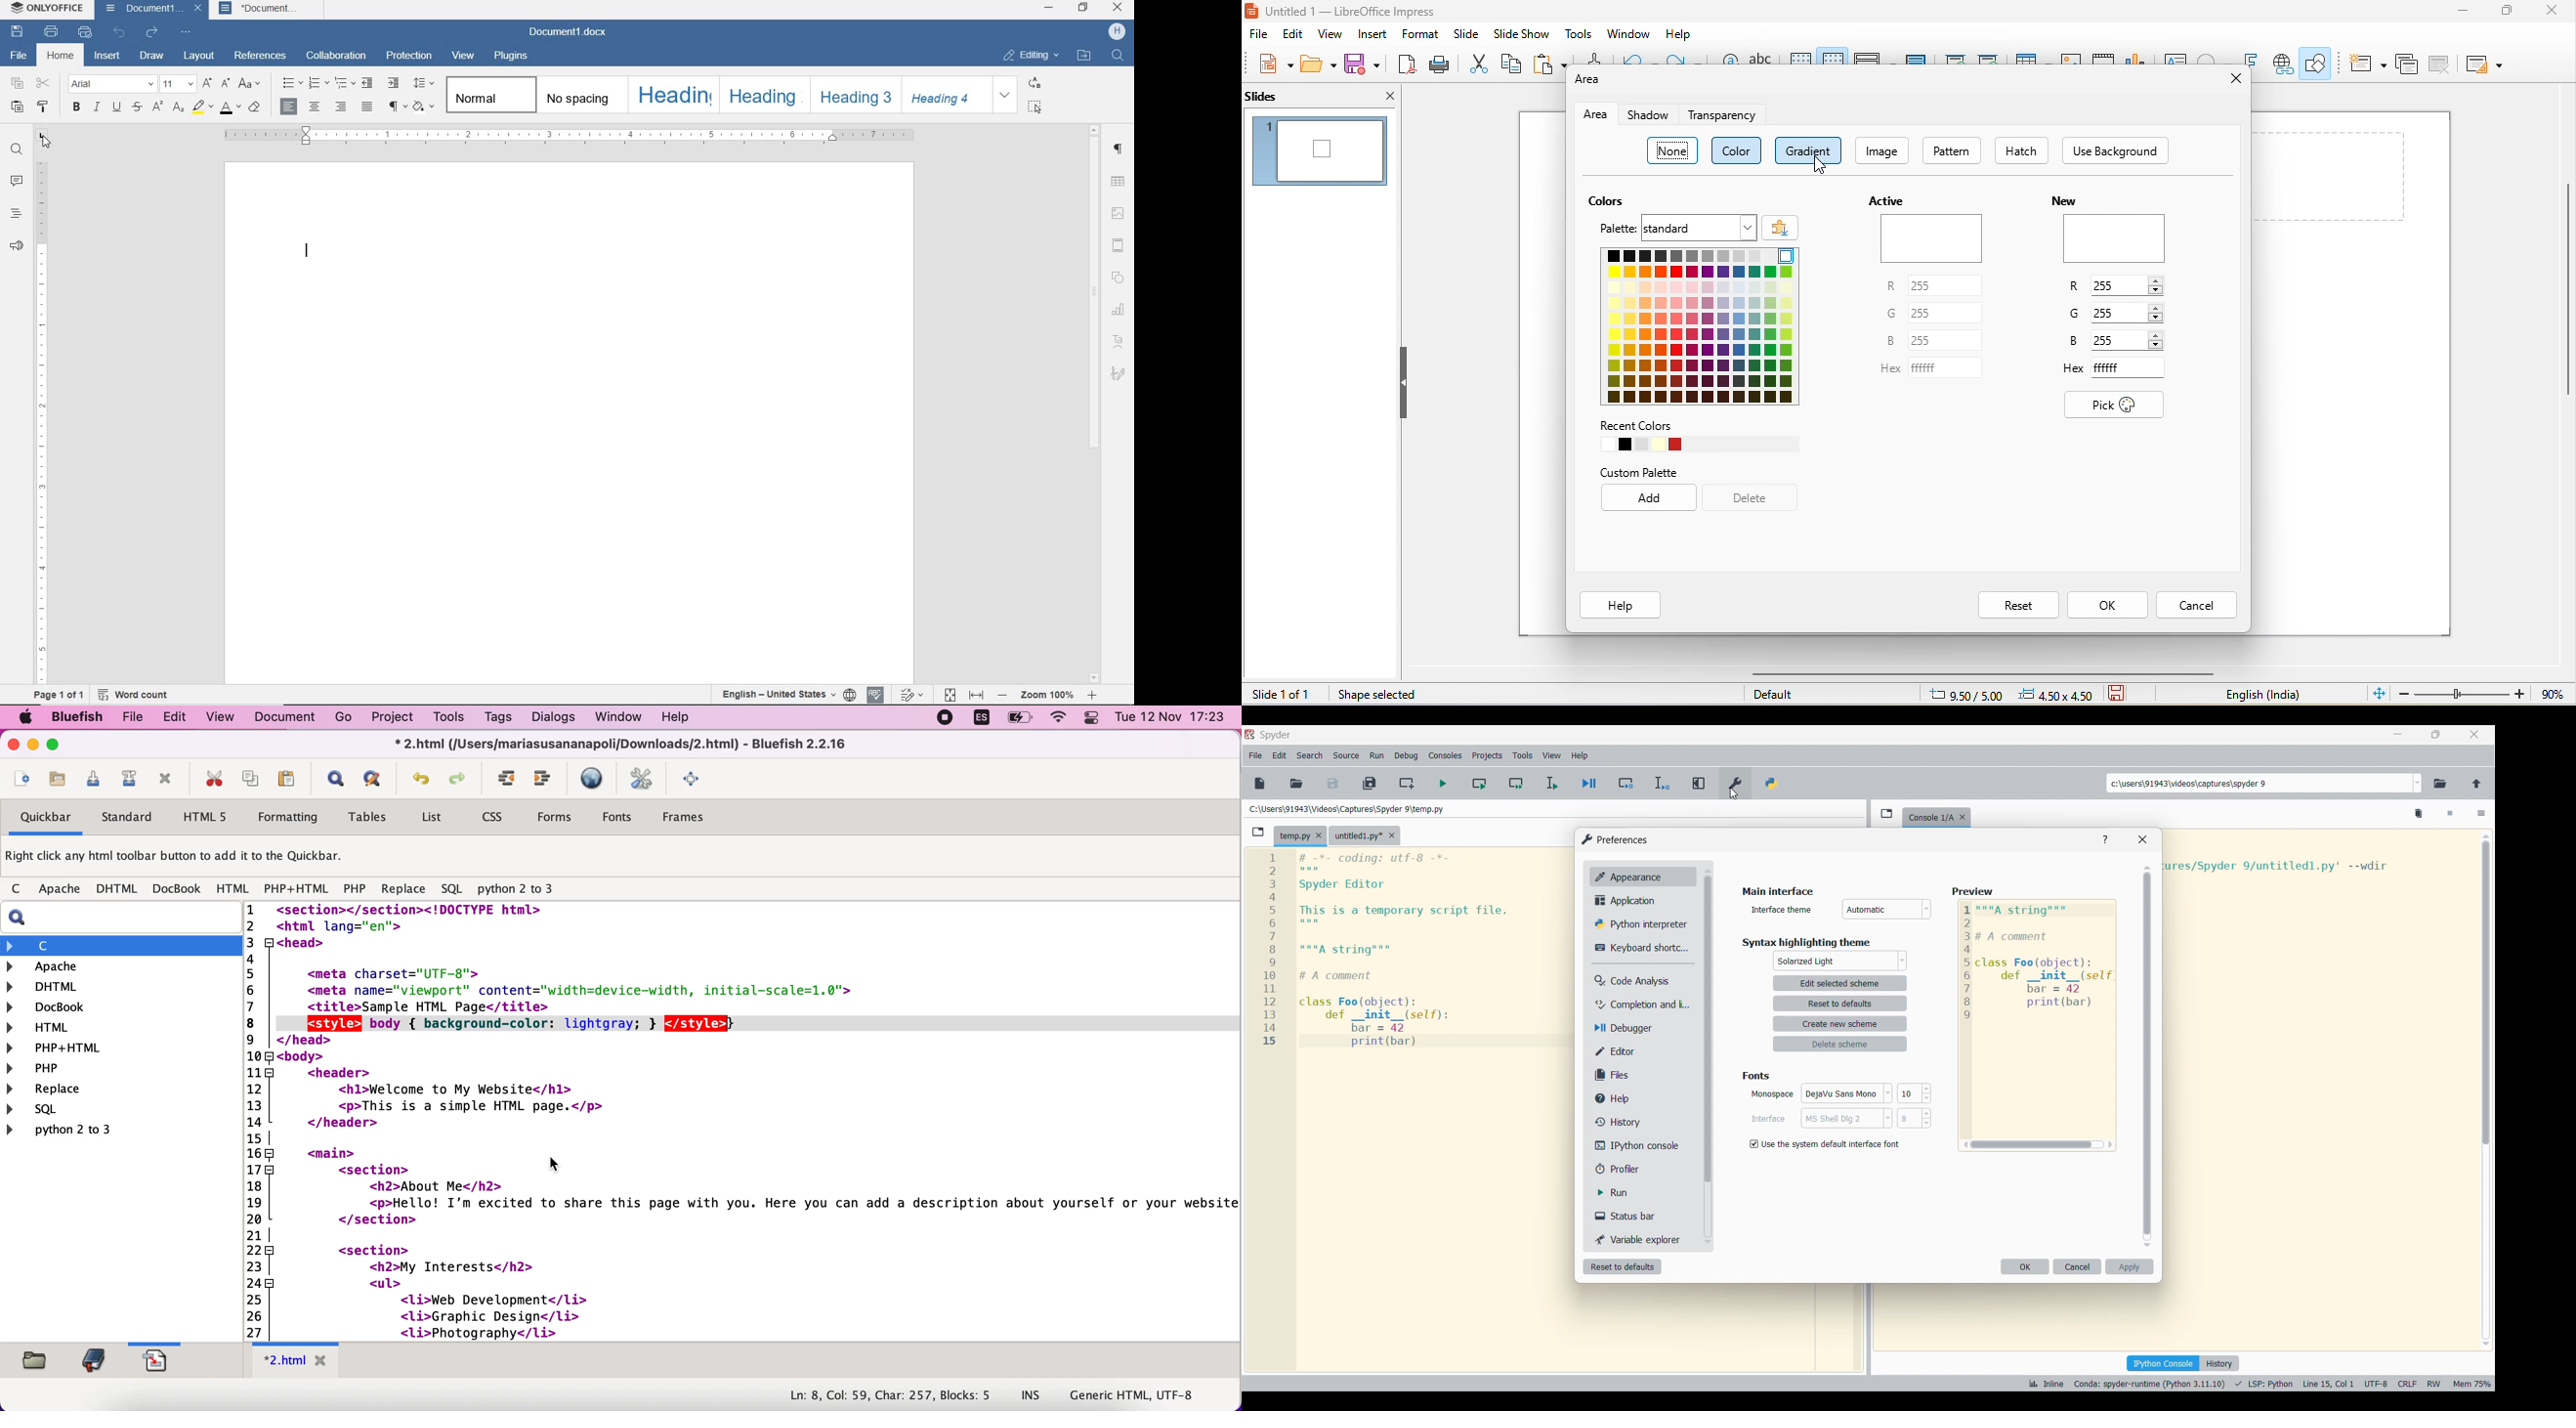 Image resolution: width=2576 pixels, height=1428 pixels. I want to click on bluefish, so click(81, 719).